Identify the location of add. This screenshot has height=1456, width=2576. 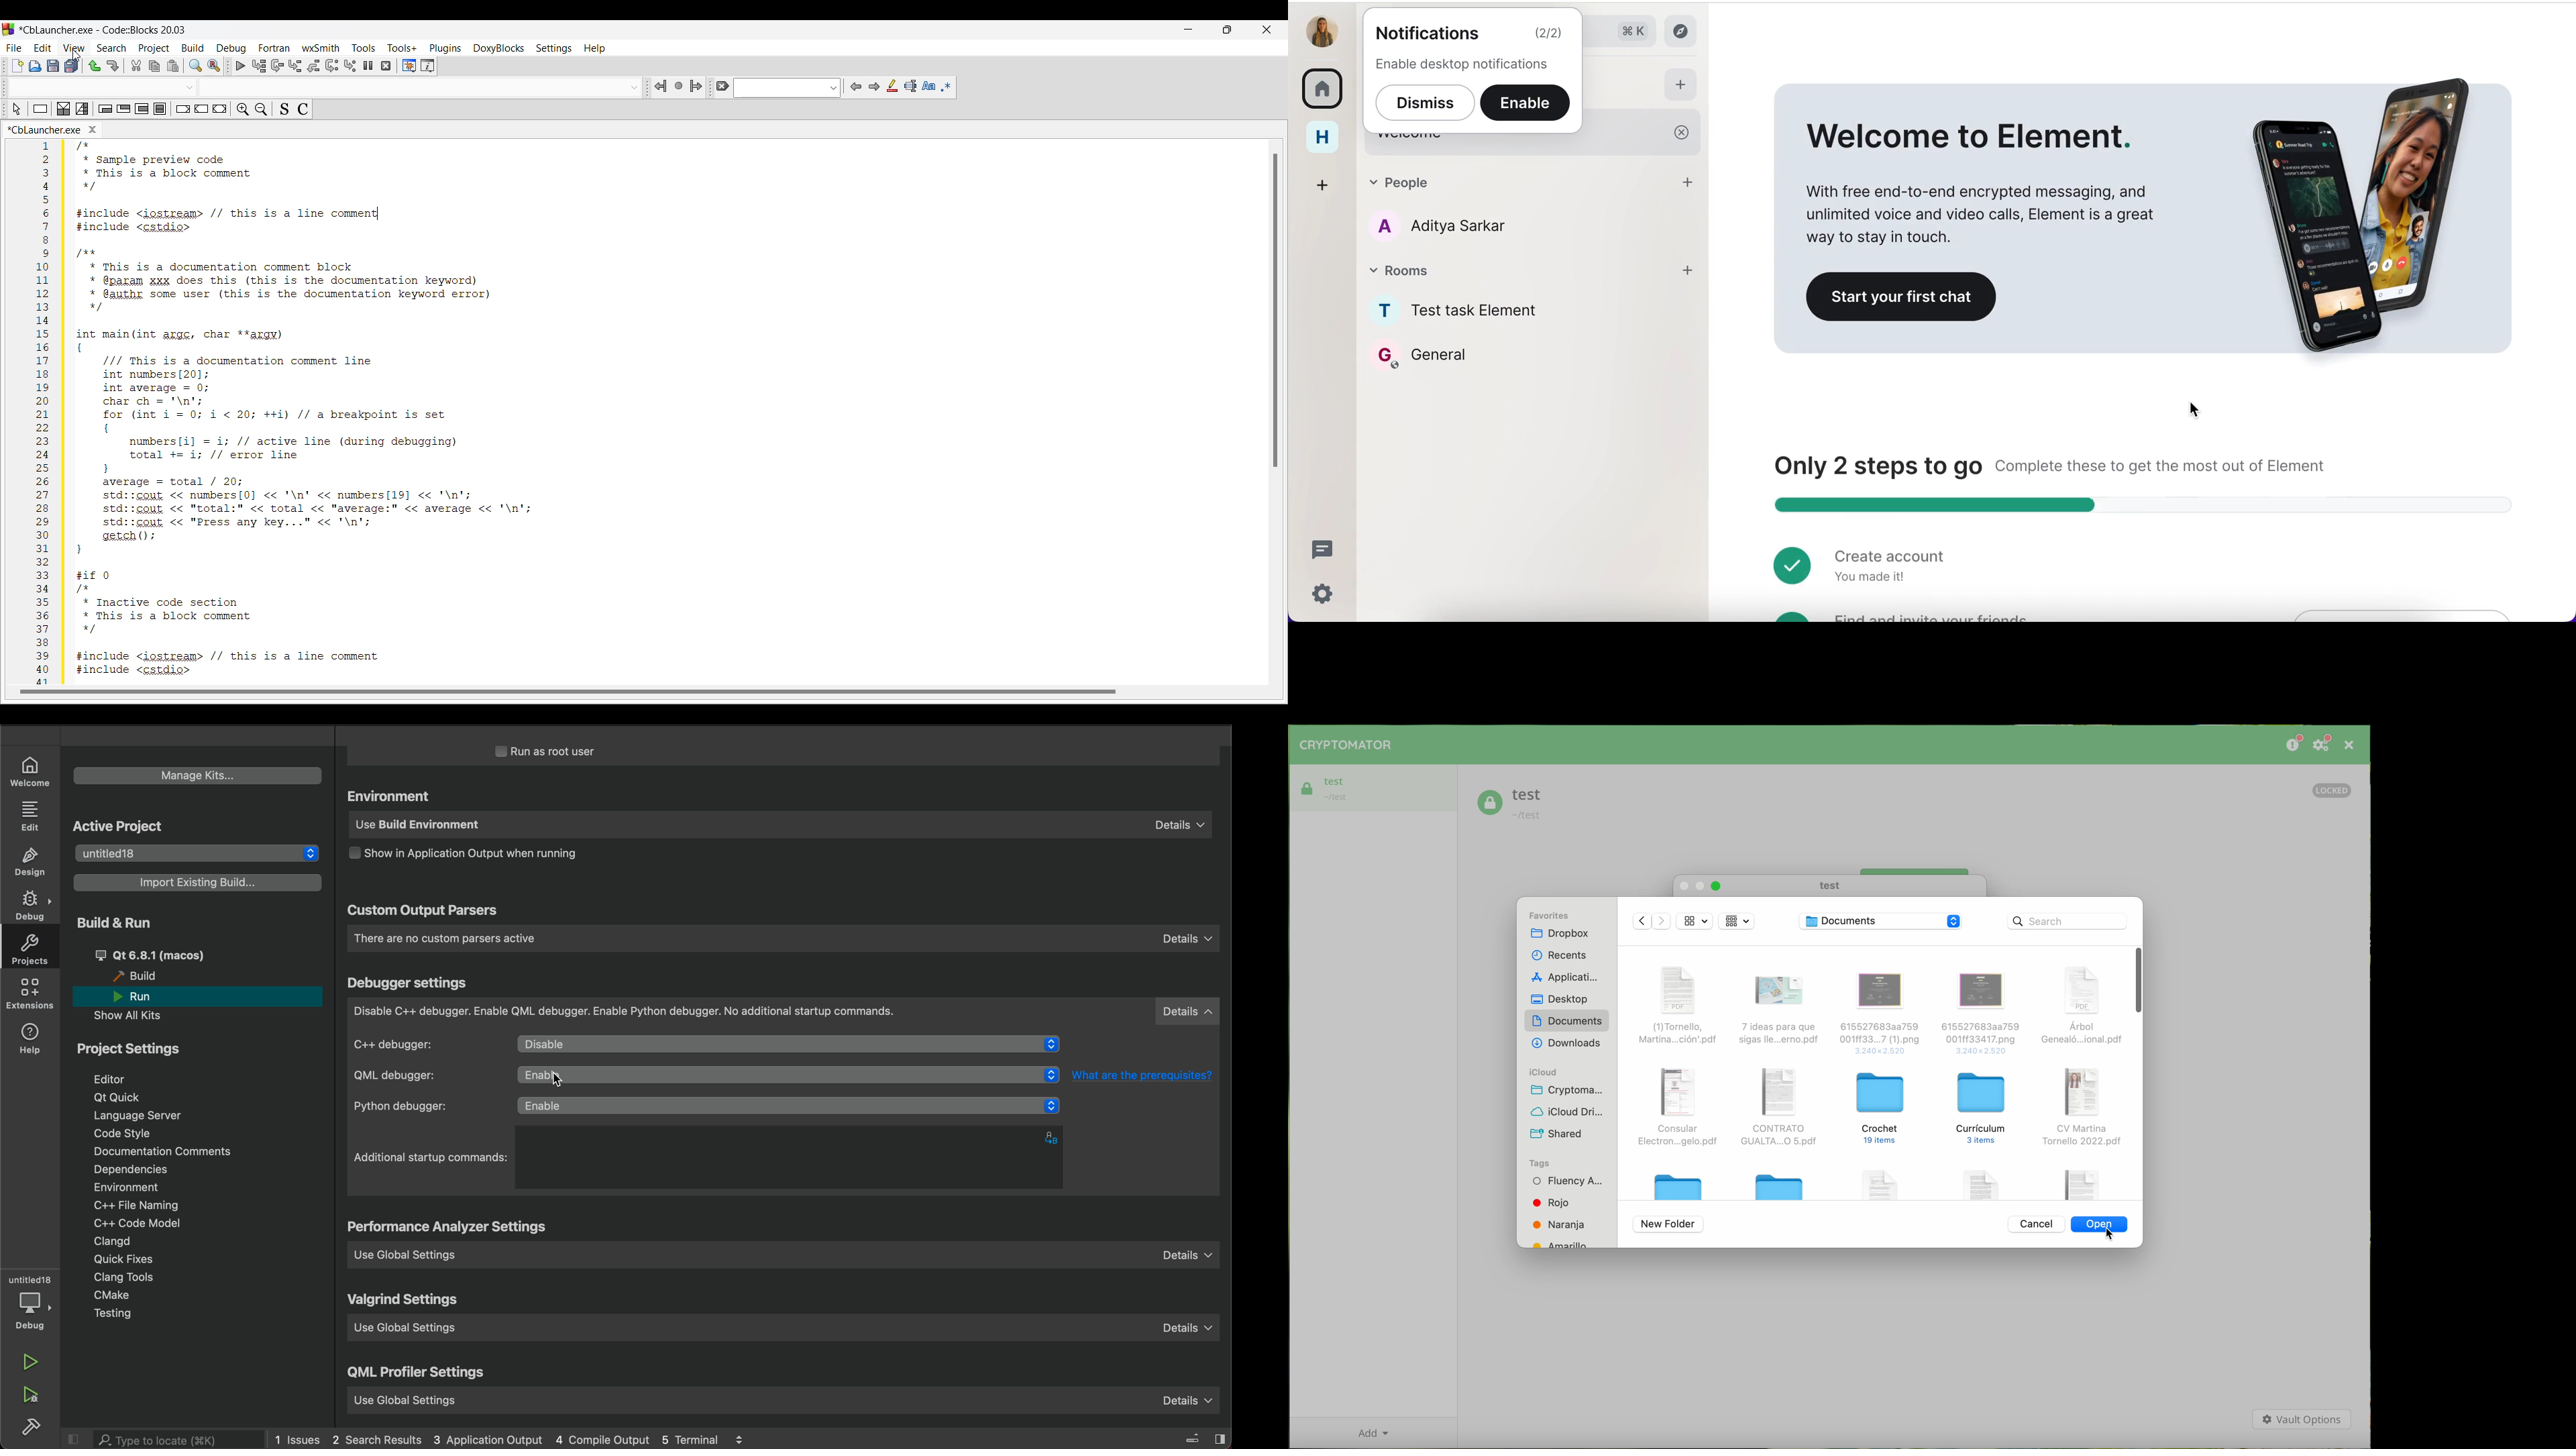
(1690, 182).